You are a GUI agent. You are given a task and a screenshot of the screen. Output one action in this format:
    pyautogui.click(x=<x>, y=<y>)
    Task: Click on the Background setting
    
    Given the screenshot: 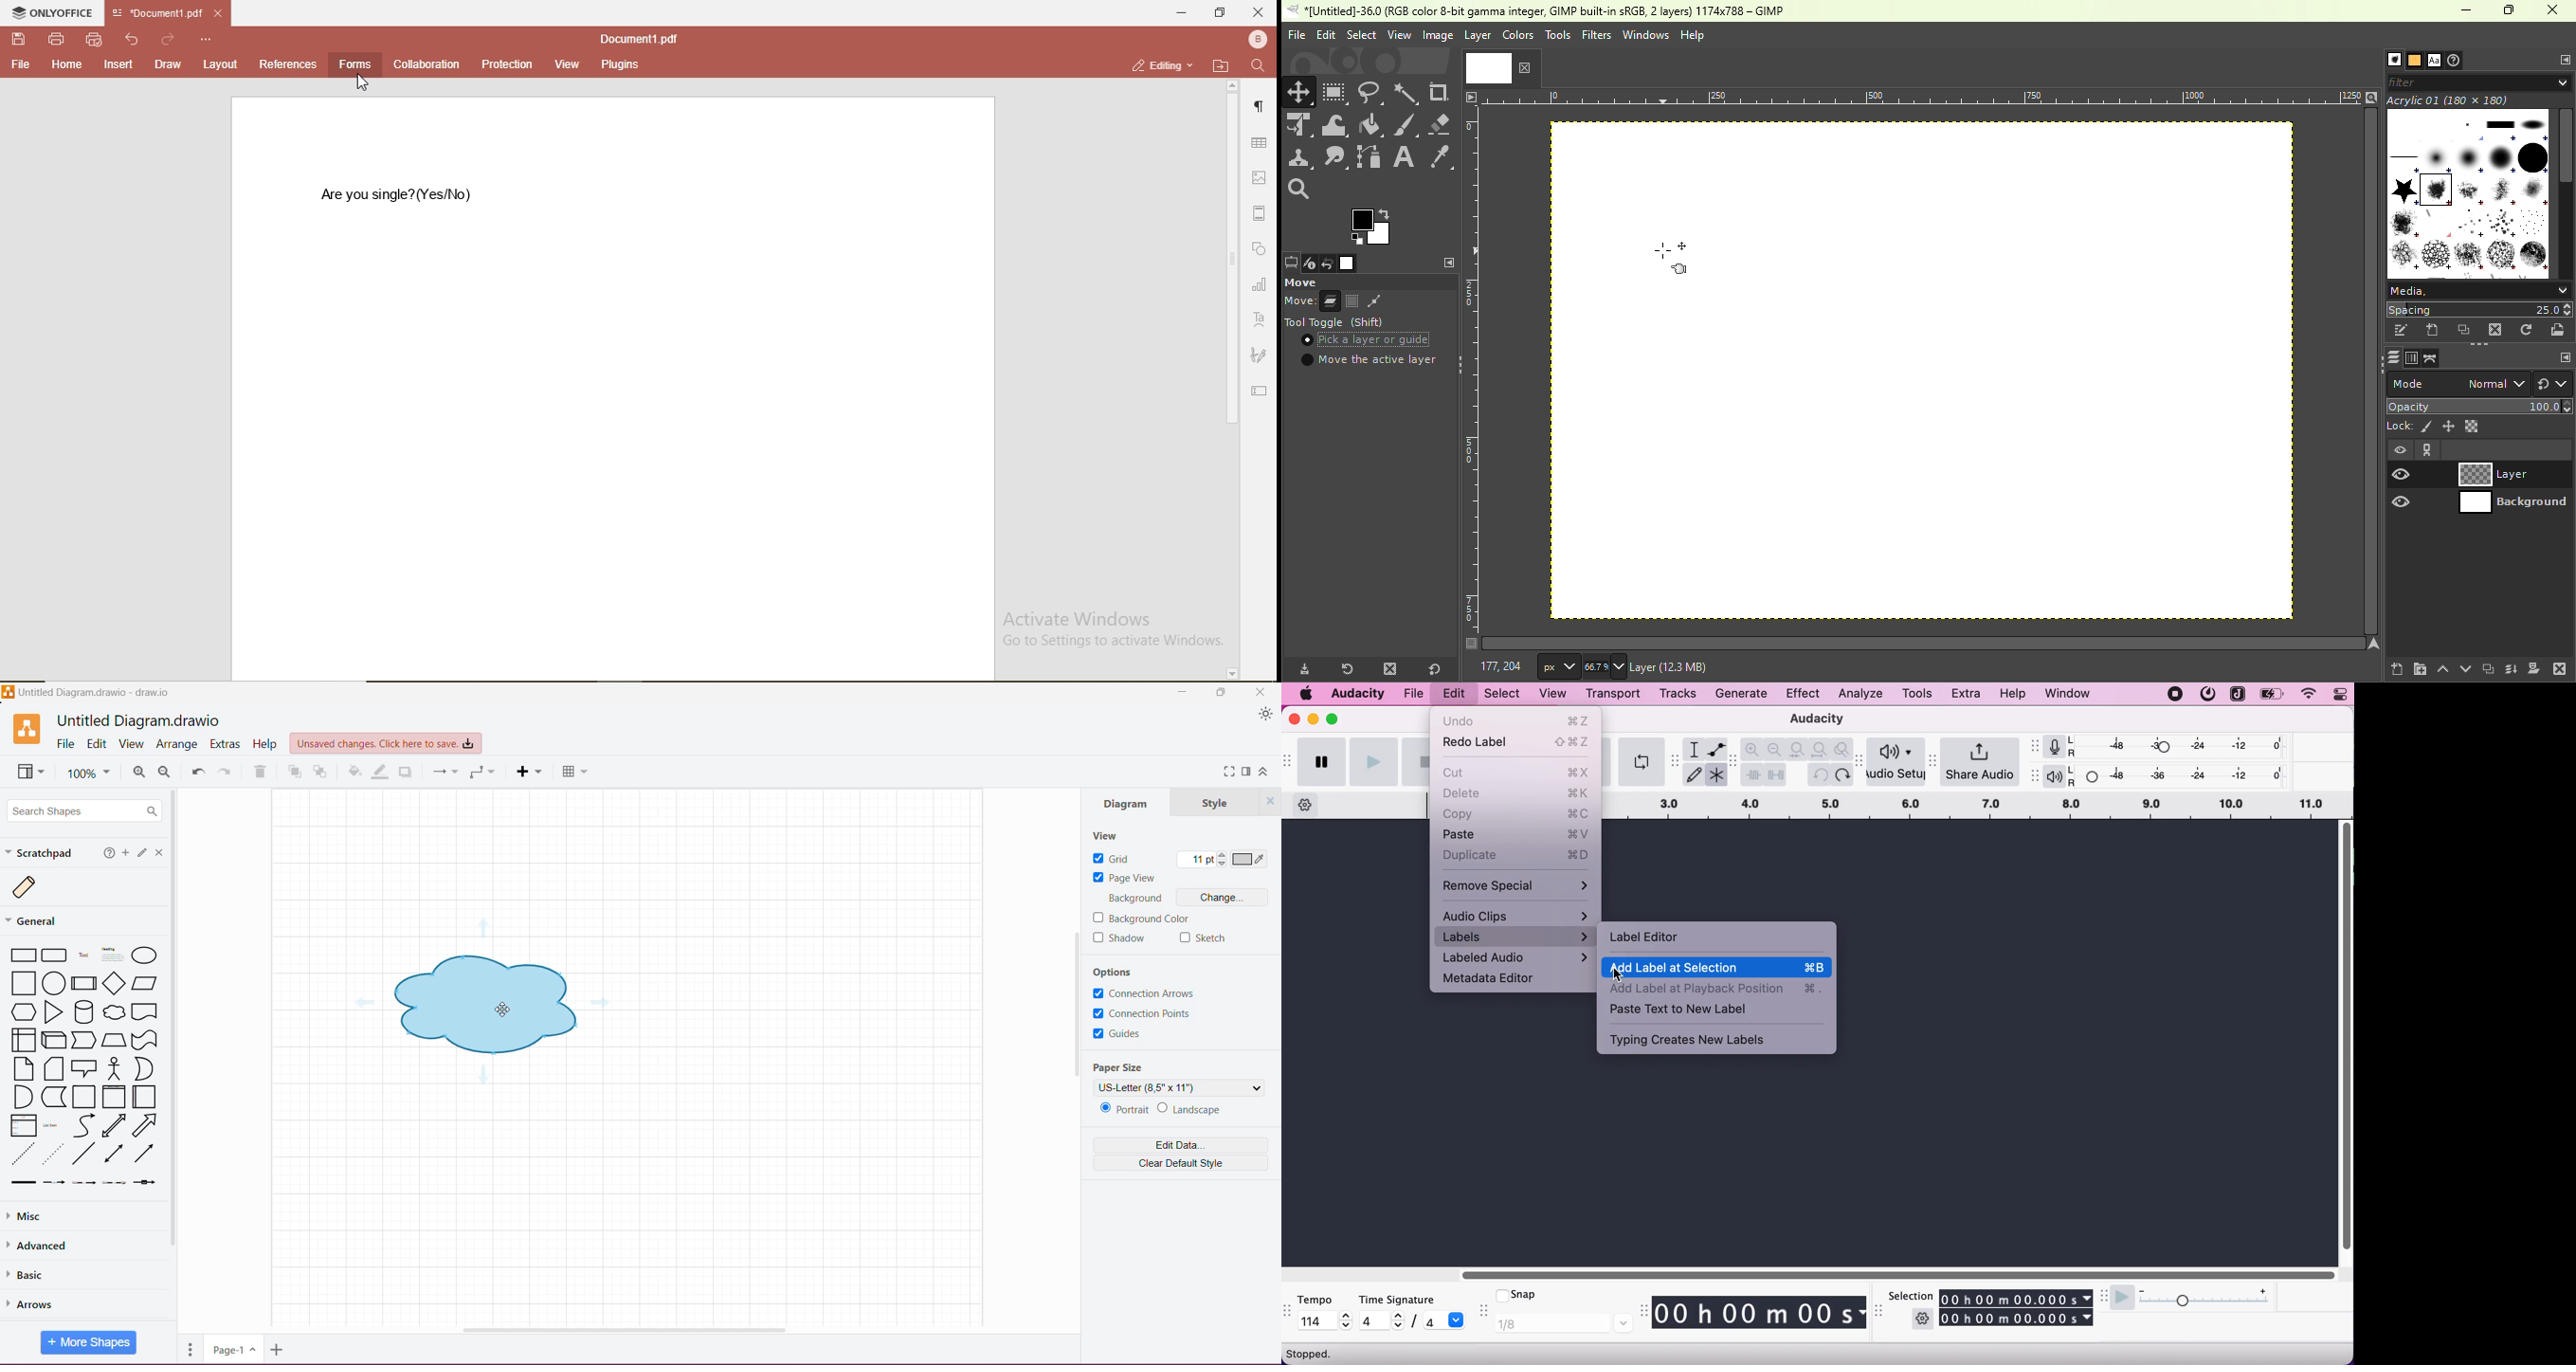 What is the action you would take?
    pyautogui.click(x=2480, y=474)
    